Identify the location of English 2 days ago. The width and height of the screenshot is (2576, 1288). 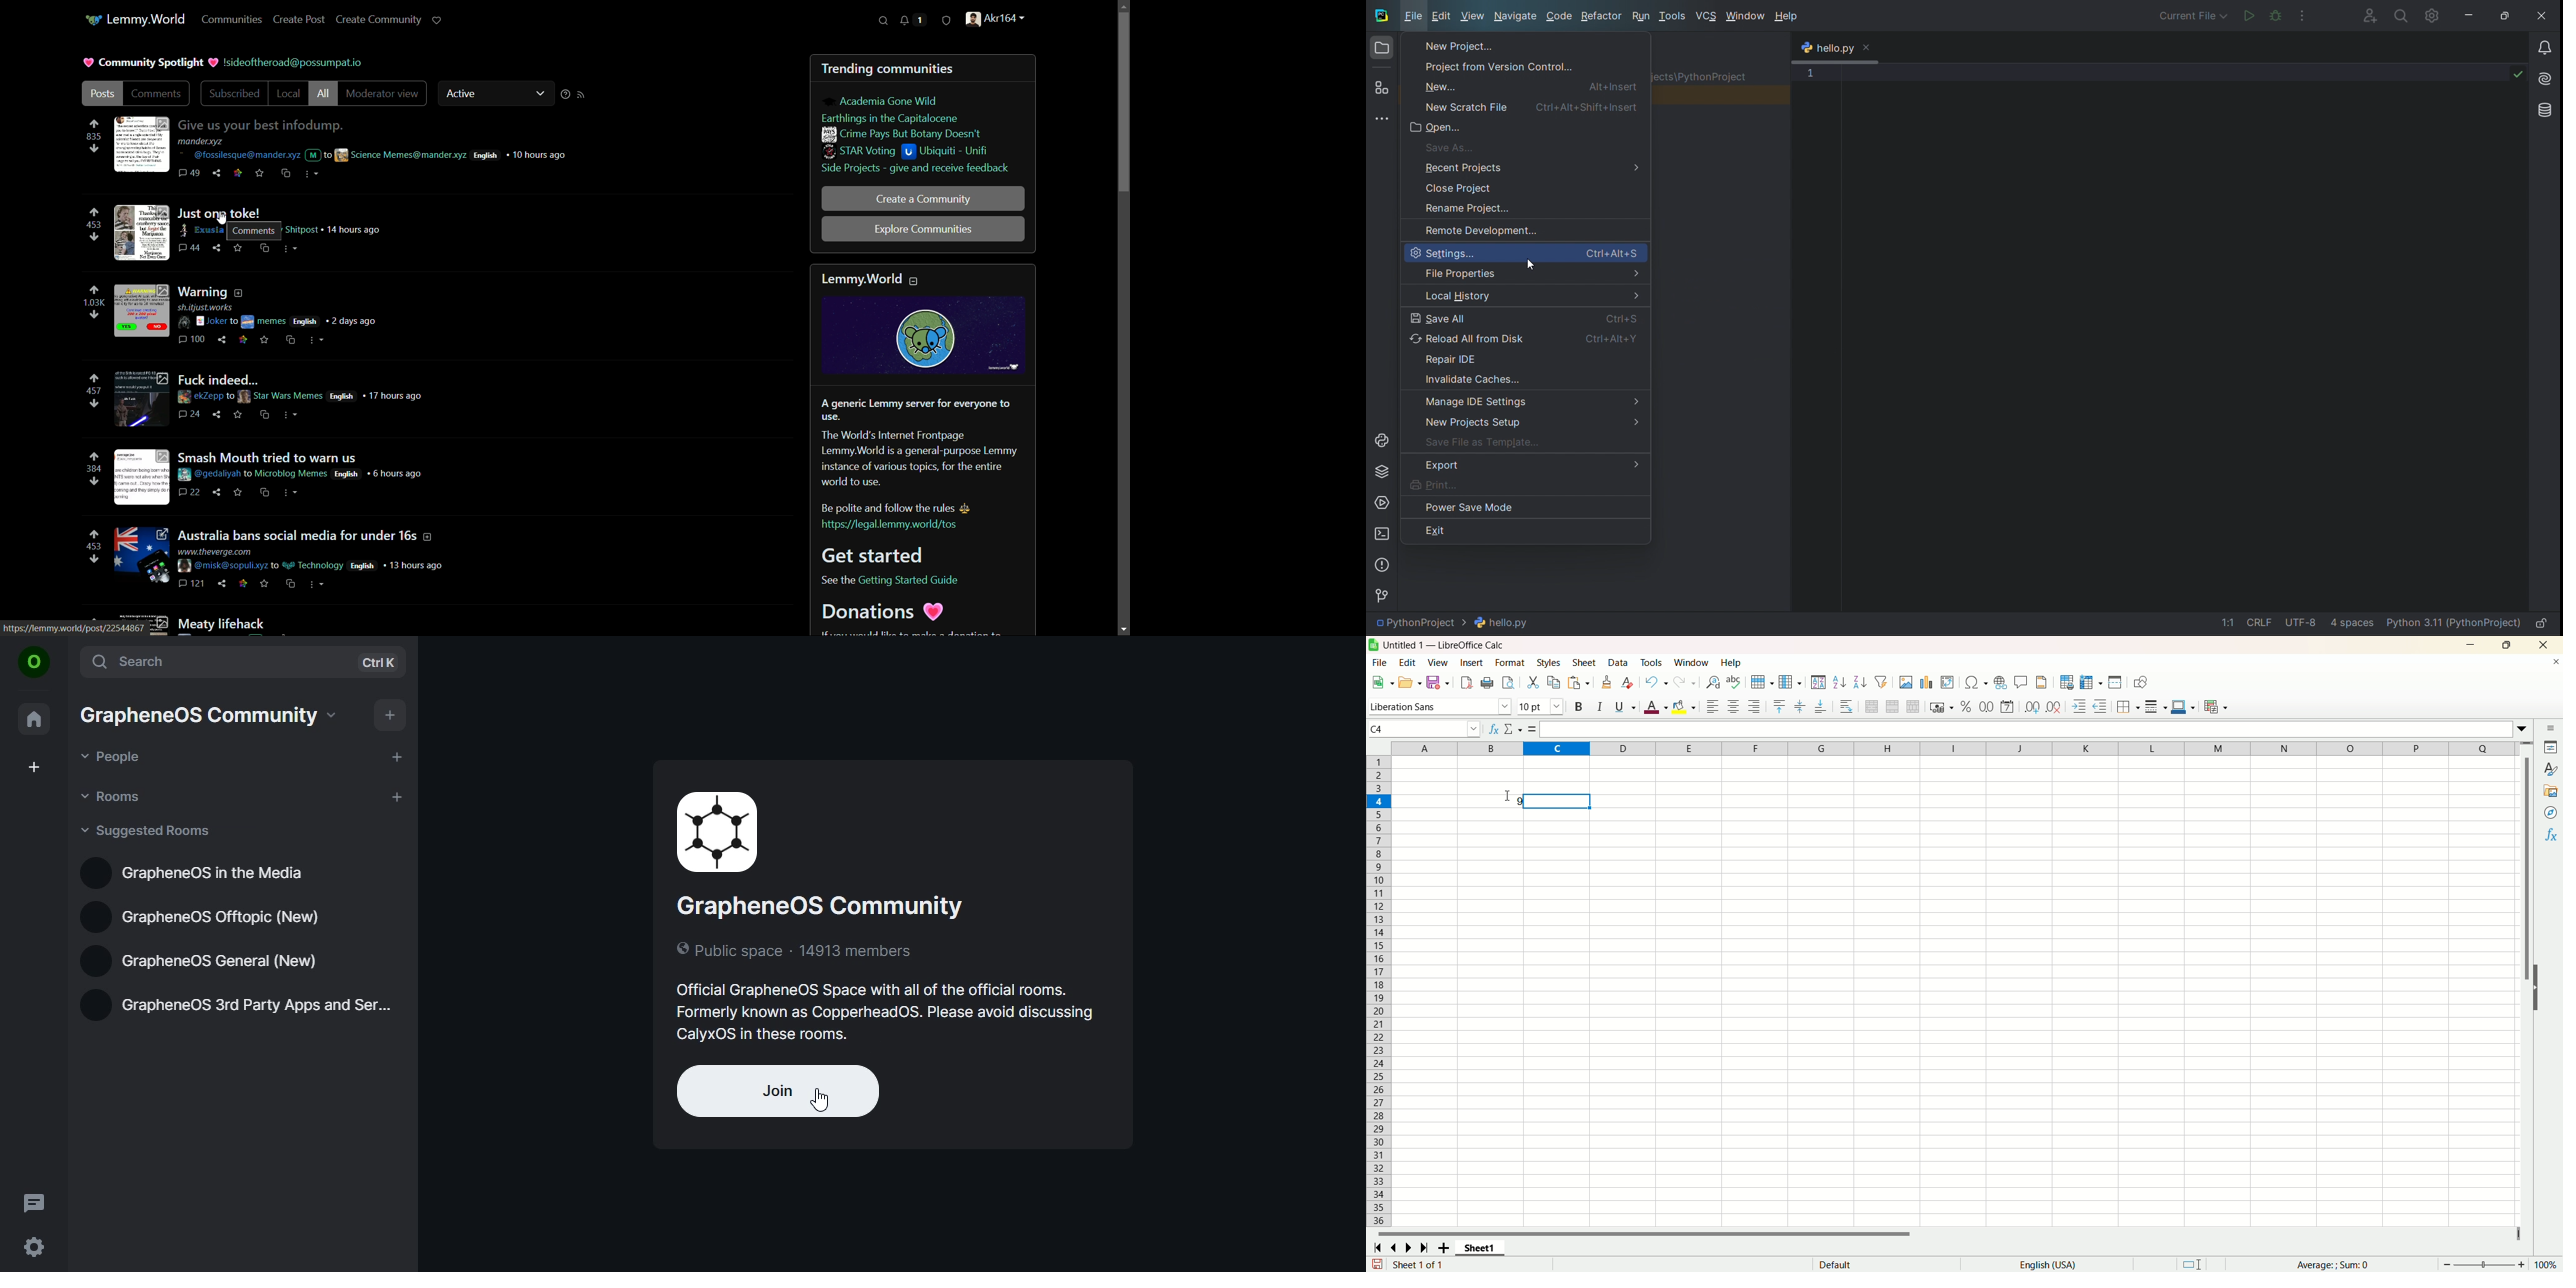
(333, 320).